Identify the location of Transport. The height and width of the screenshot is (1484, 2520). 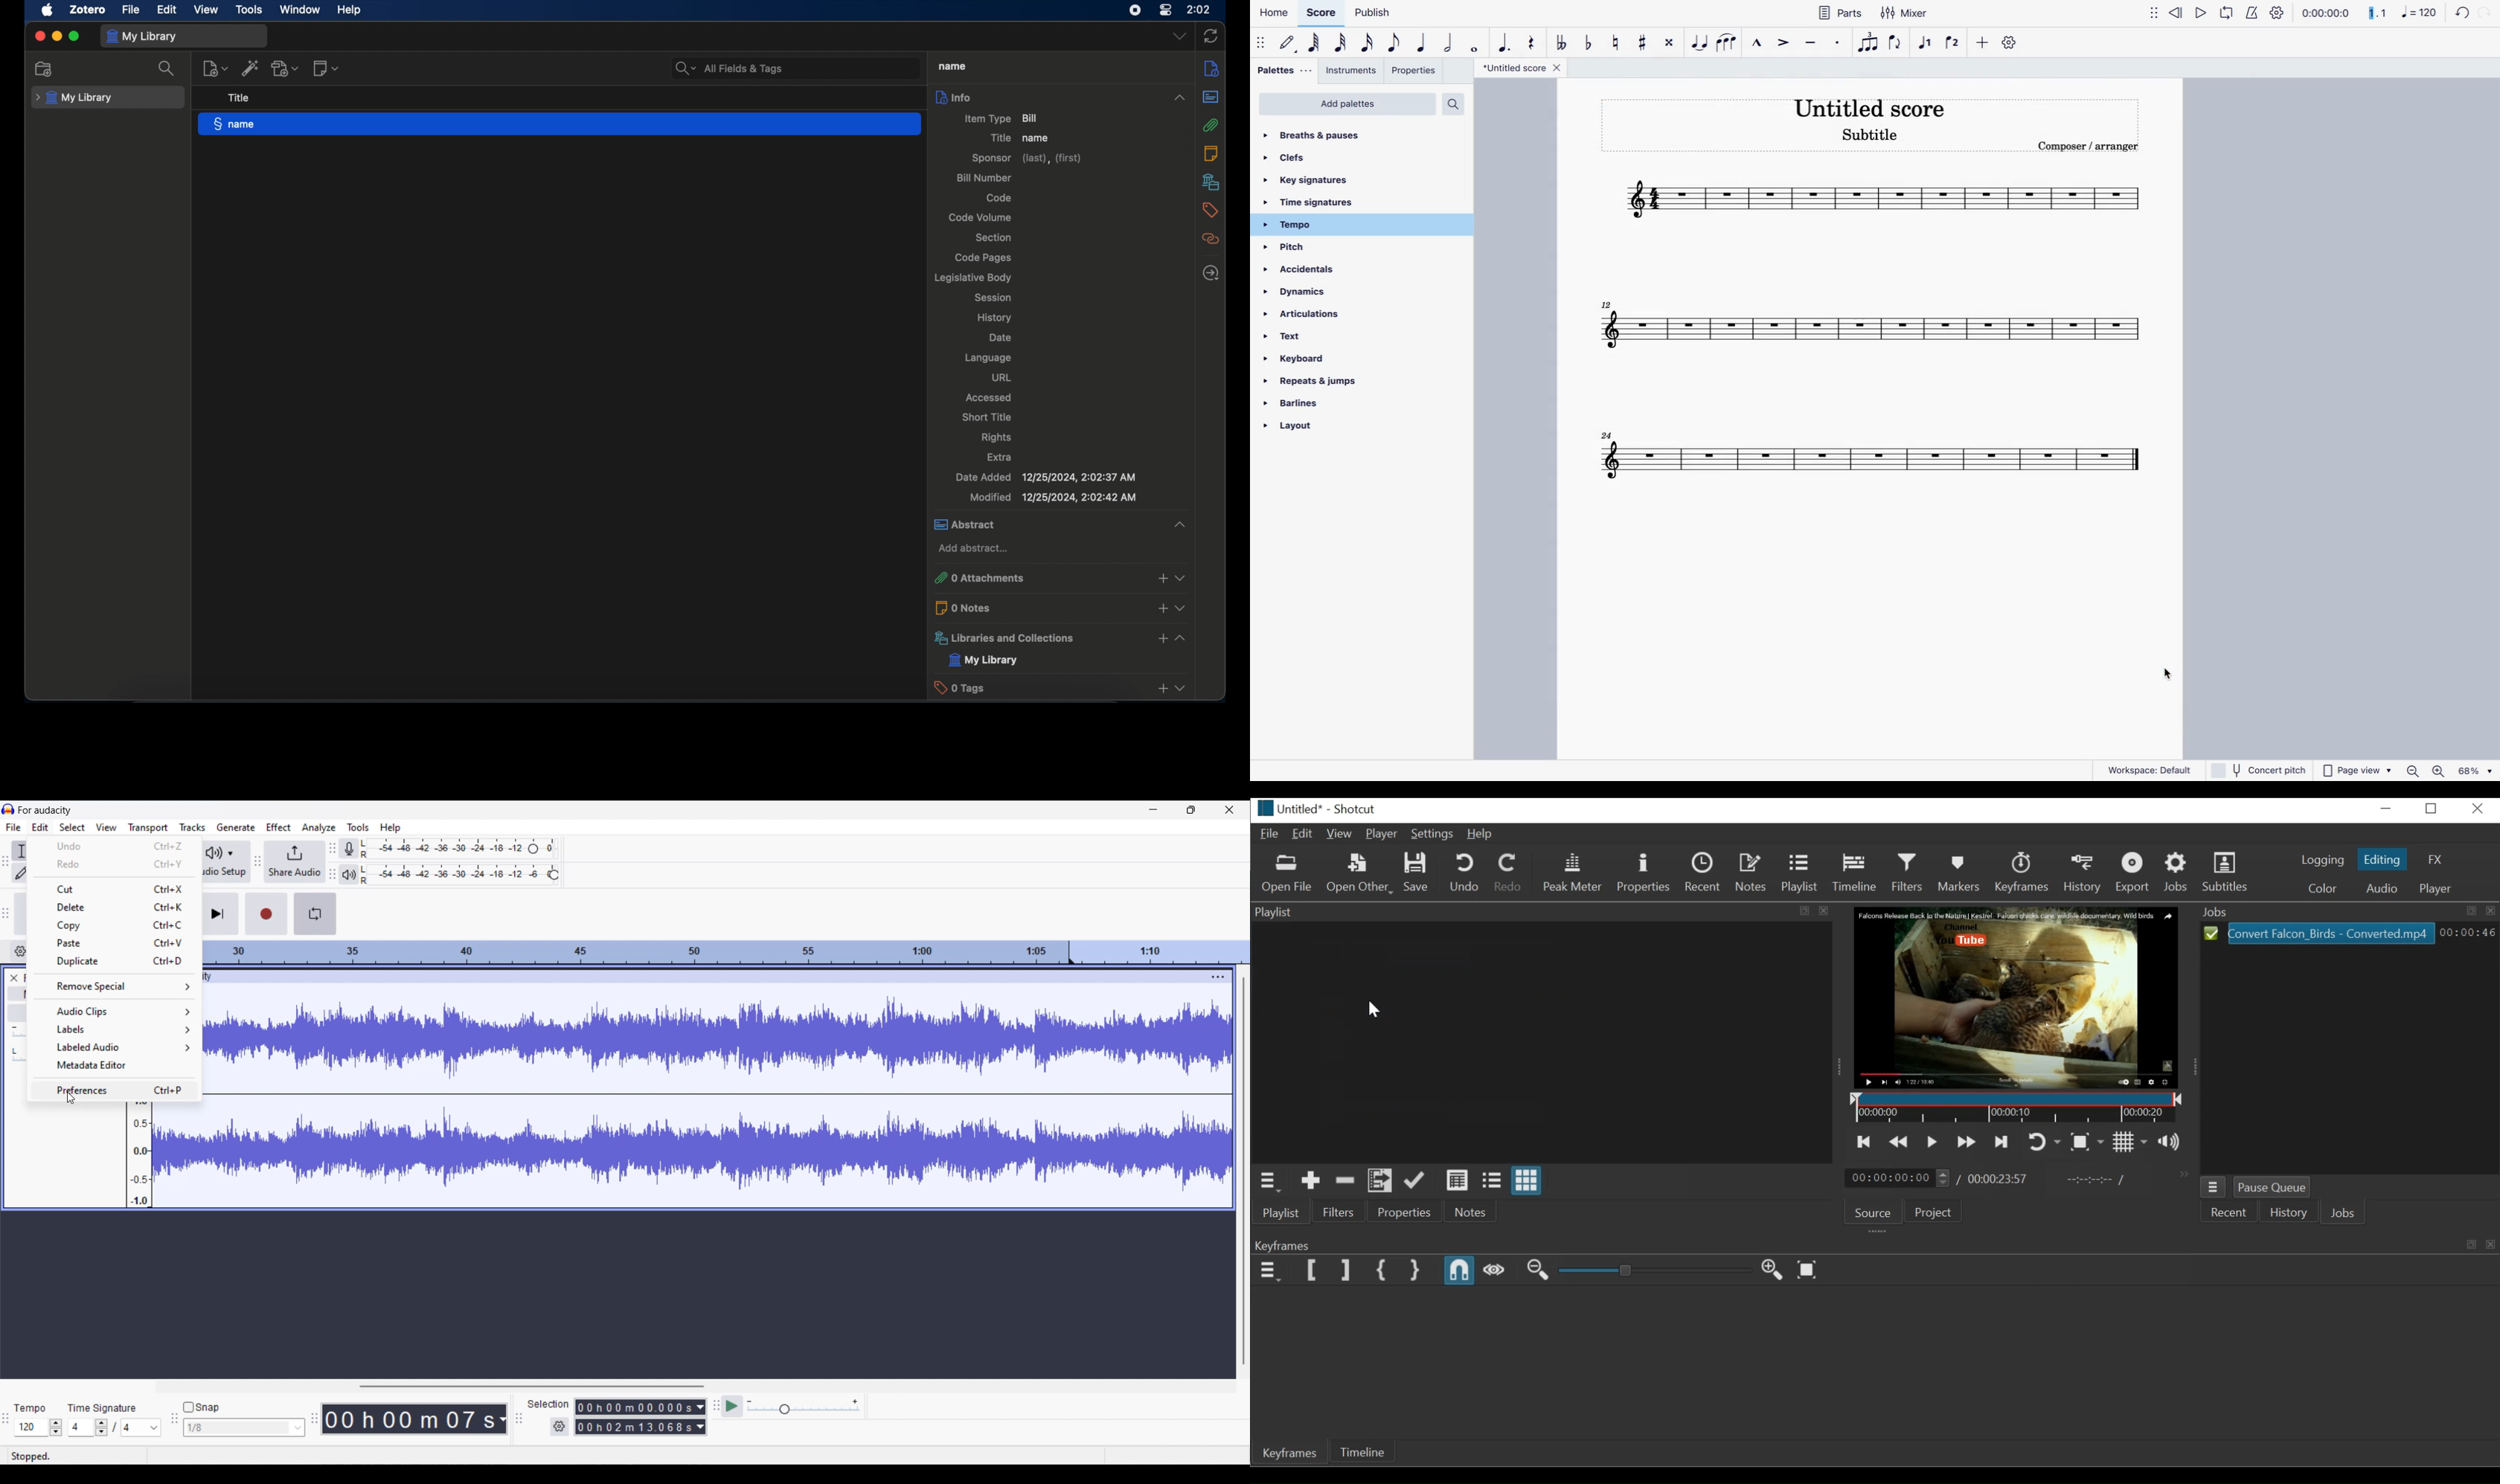
(148, 827).